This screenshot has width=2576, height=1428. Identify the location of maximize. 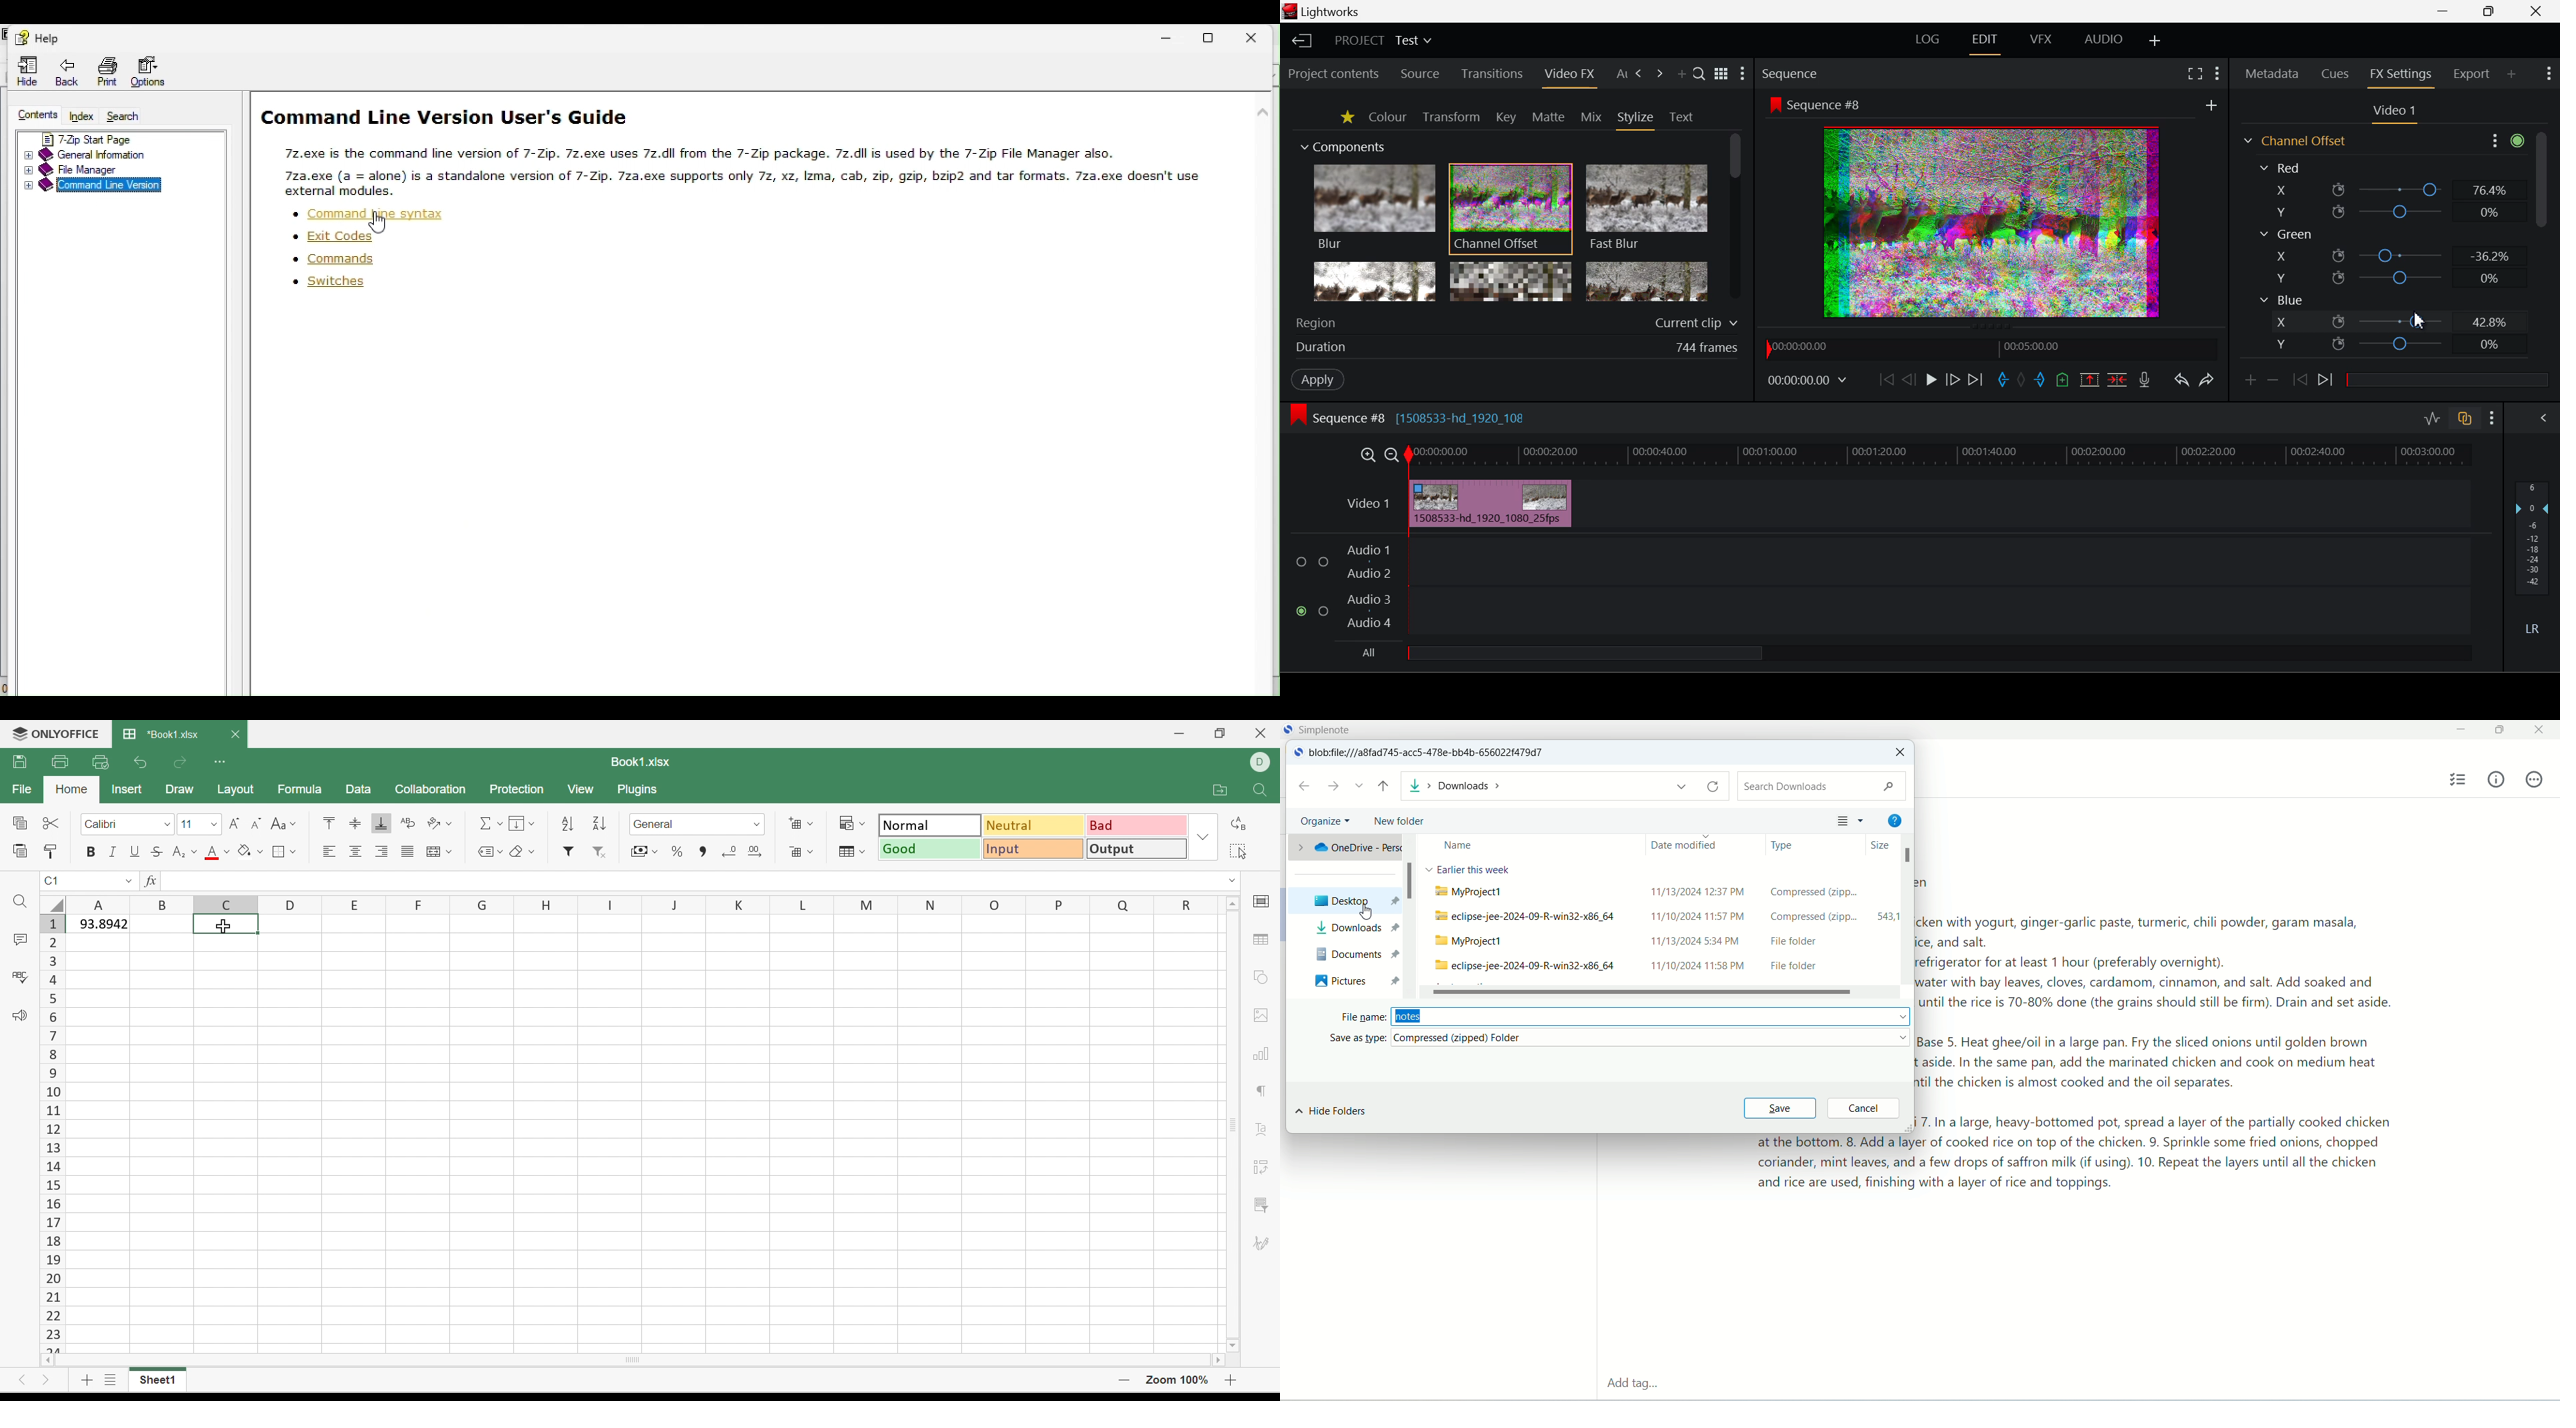
(2502, 731).